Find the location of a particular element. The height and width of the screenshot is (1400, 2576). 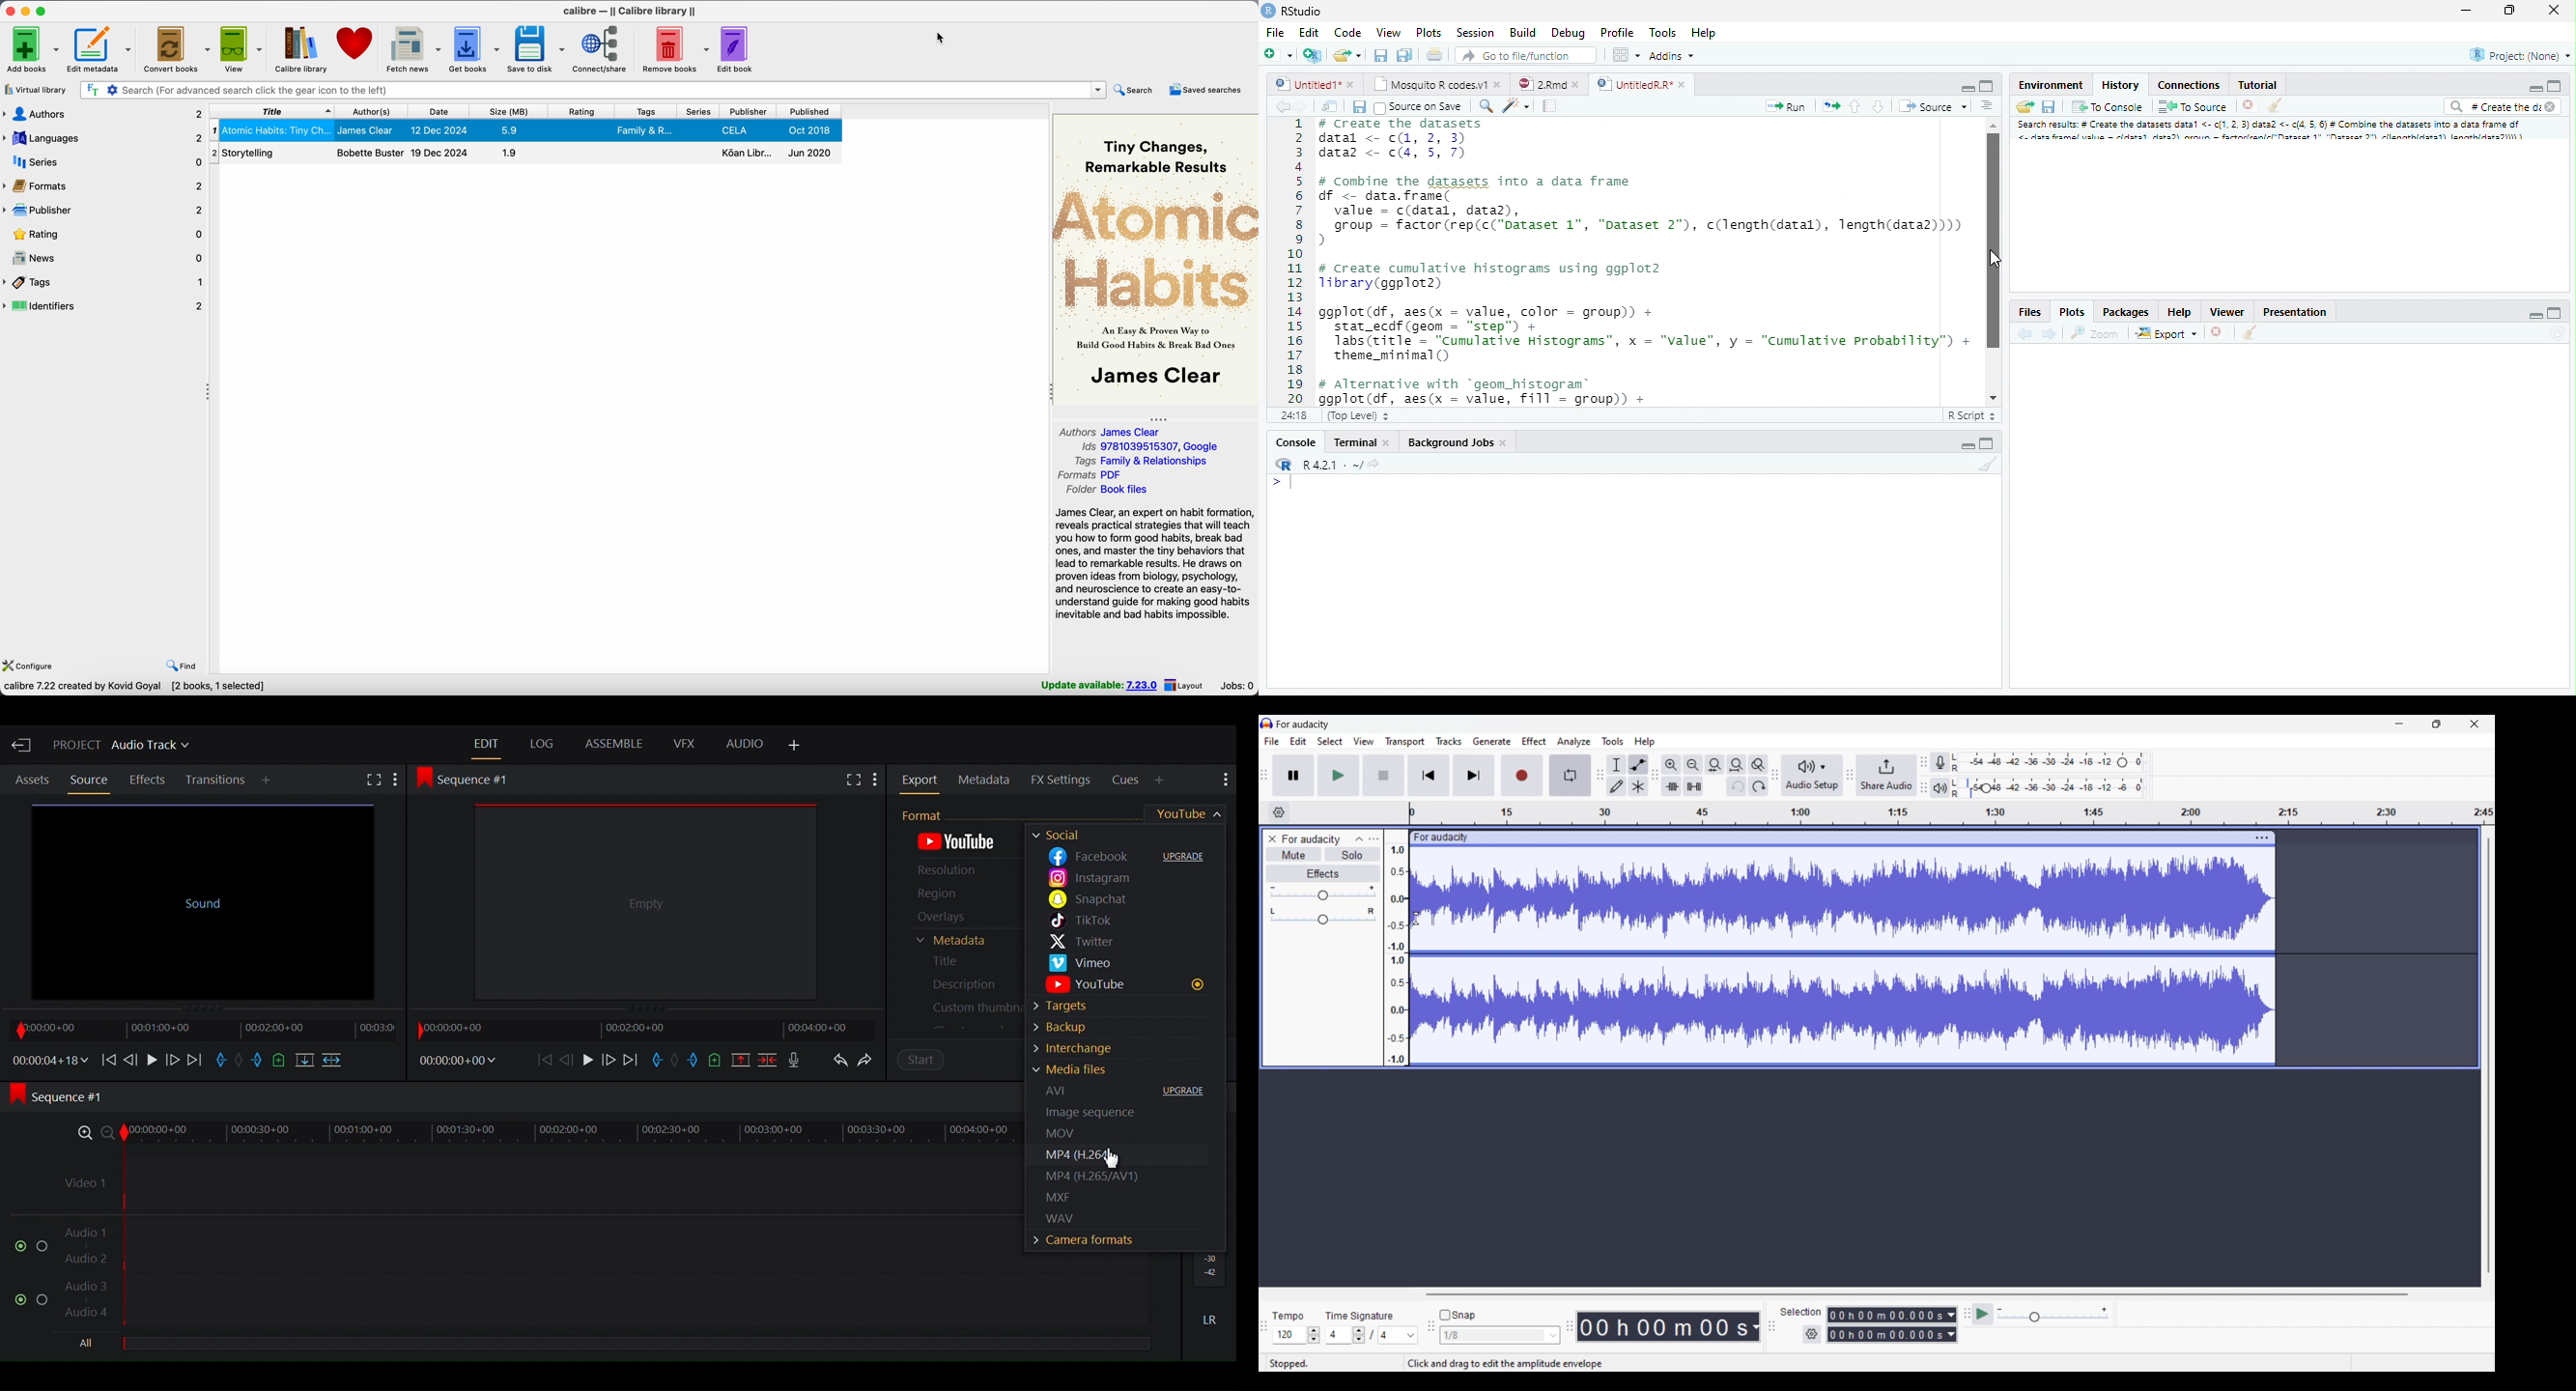

Tutorial is located at coordinates (2258, 85).